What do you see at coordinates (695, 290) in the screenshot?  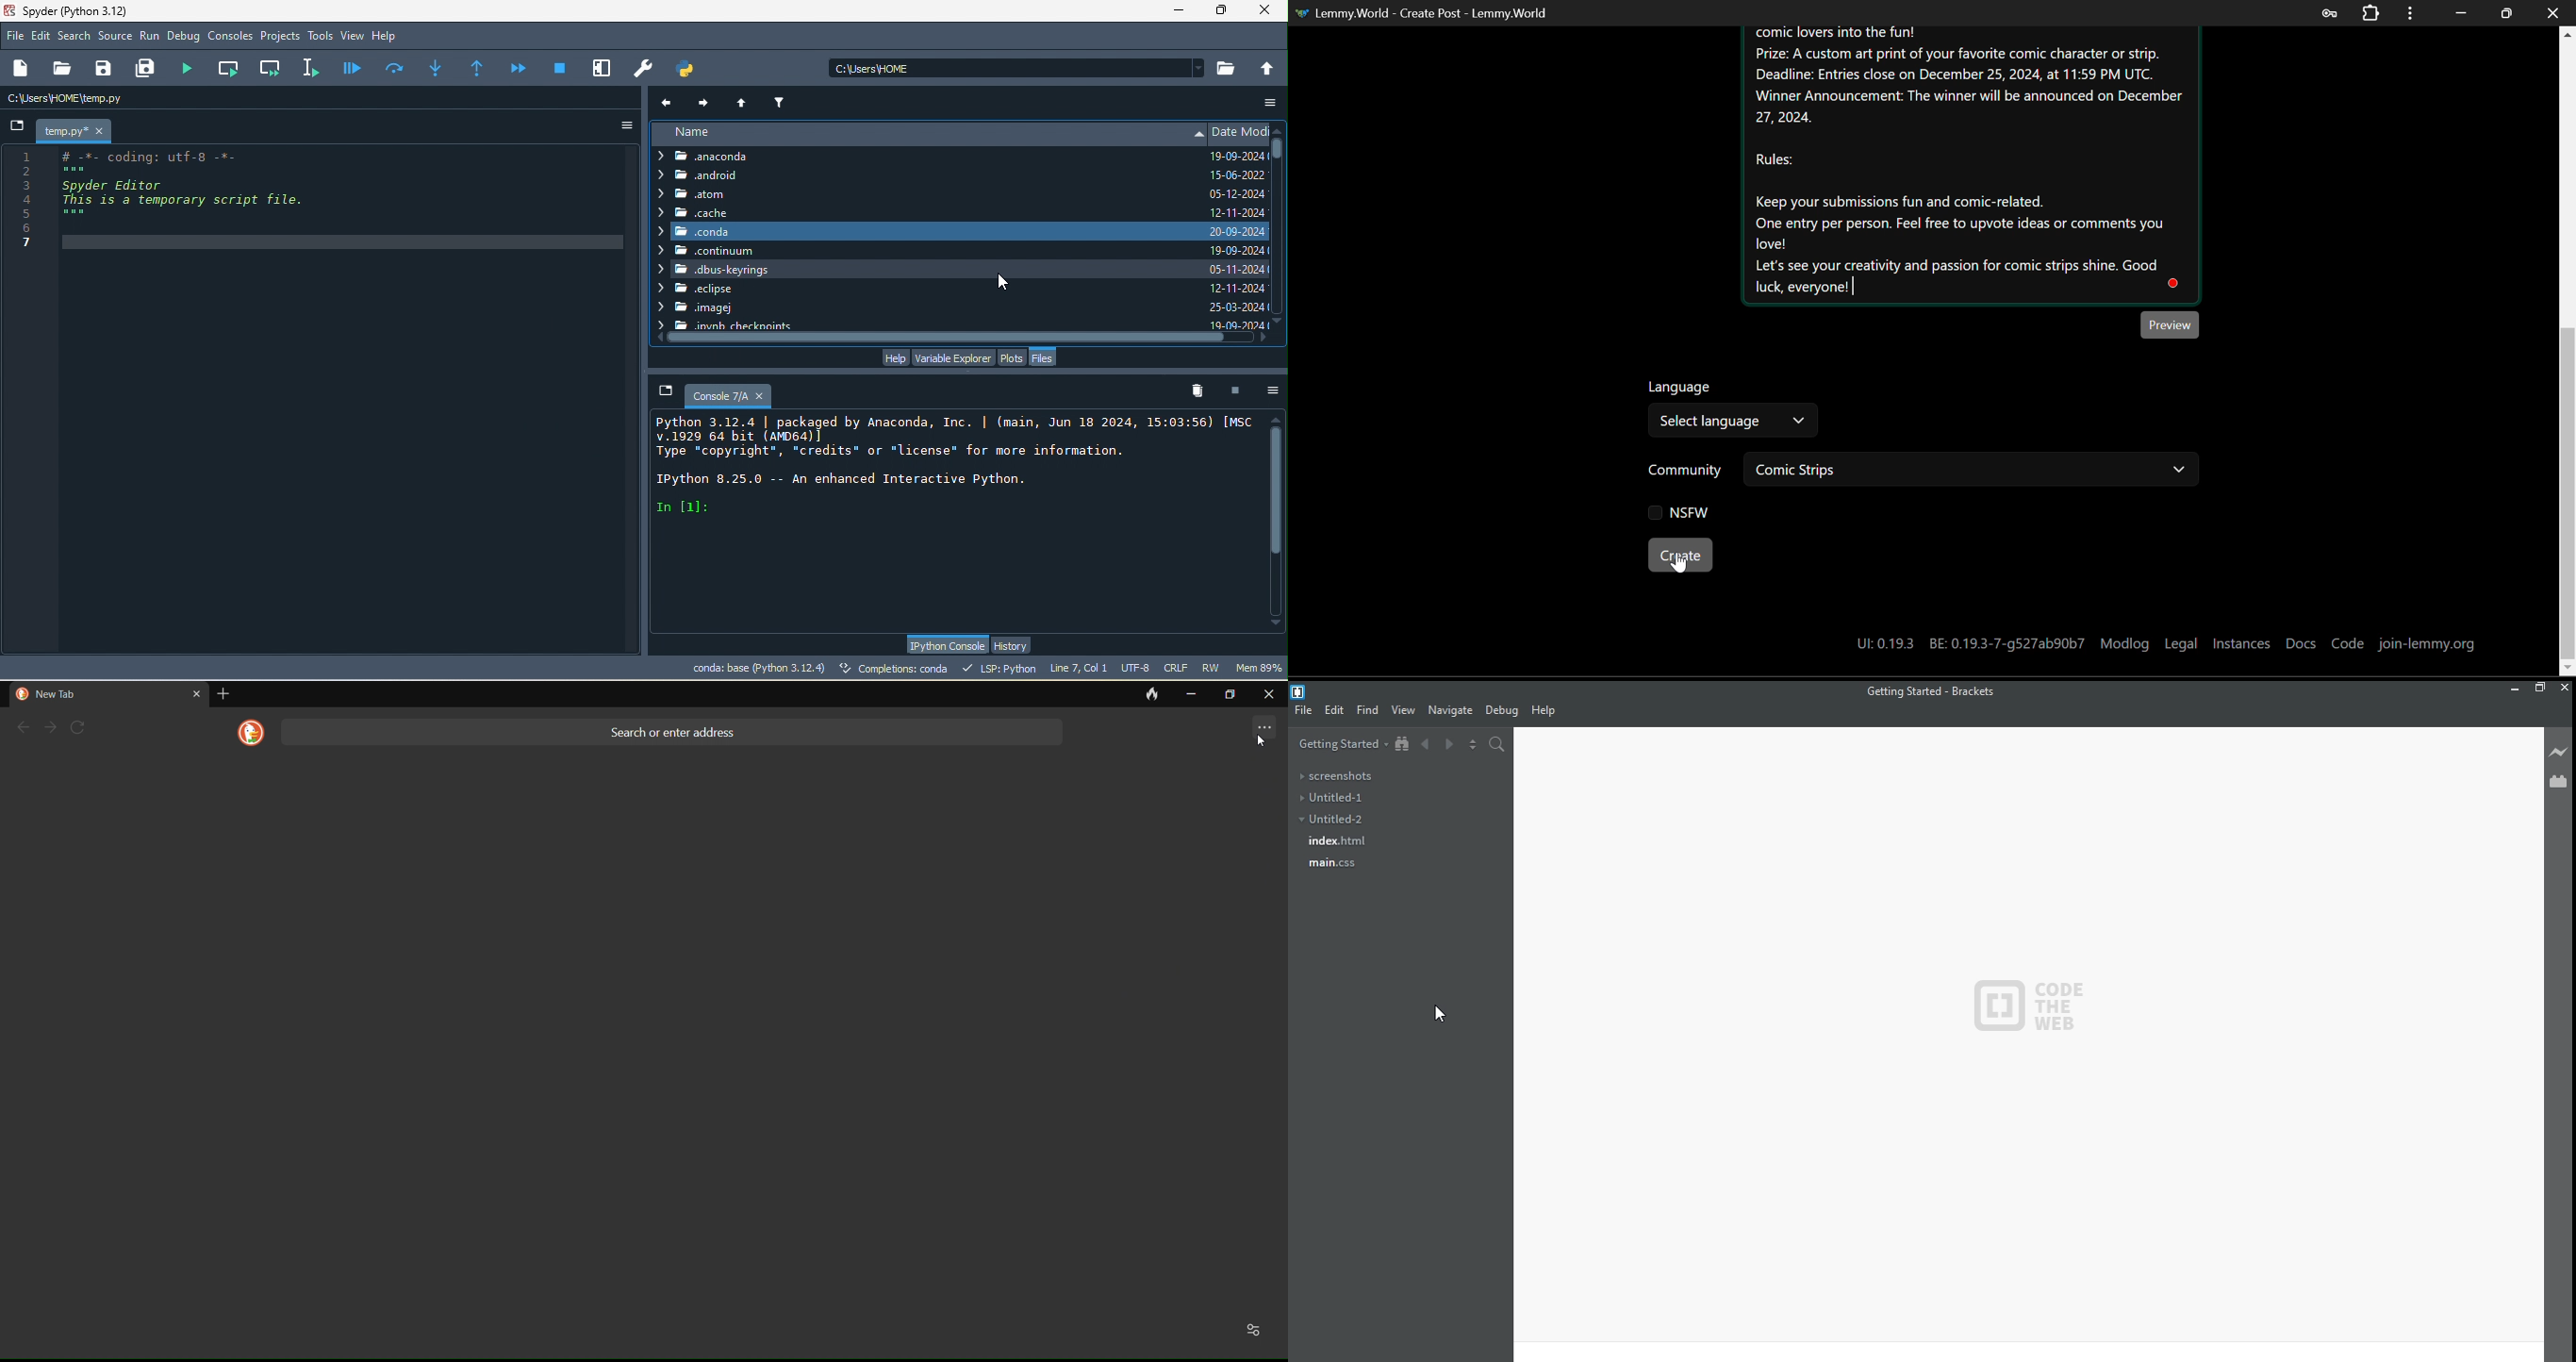 I see `eclipse` at bounding box center [695, 290].